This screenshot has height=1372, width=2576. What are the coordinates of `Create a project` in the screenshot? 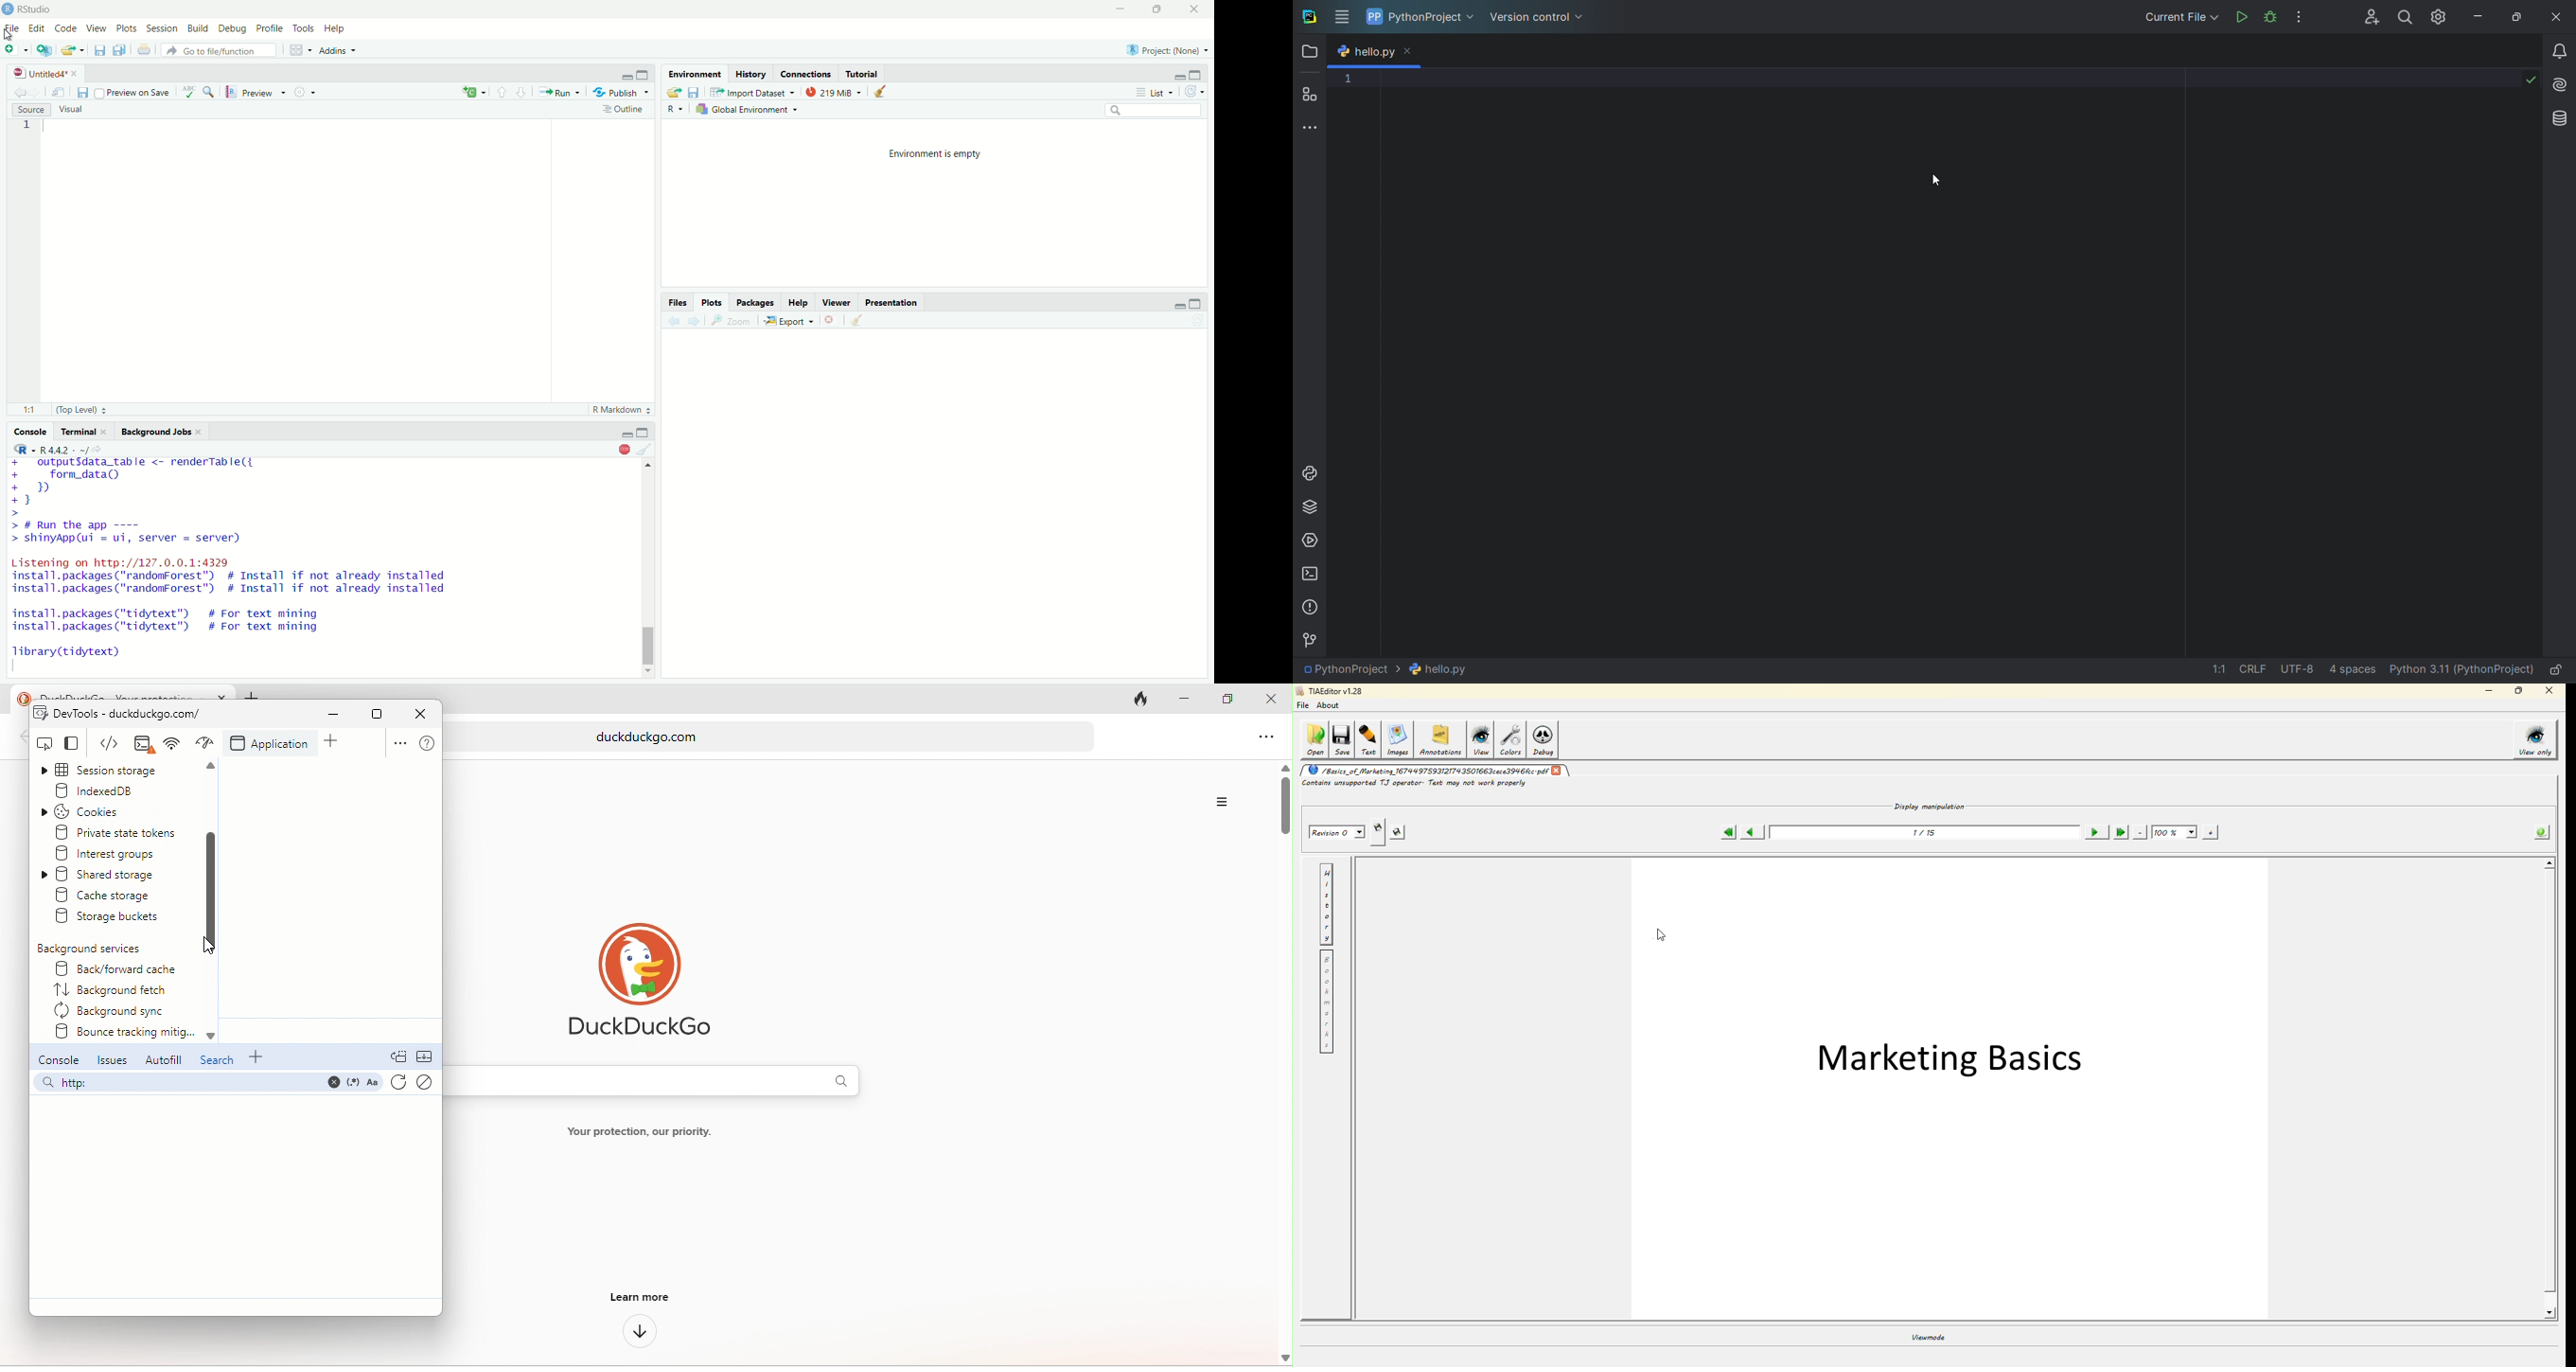 It's located at (44, 50).